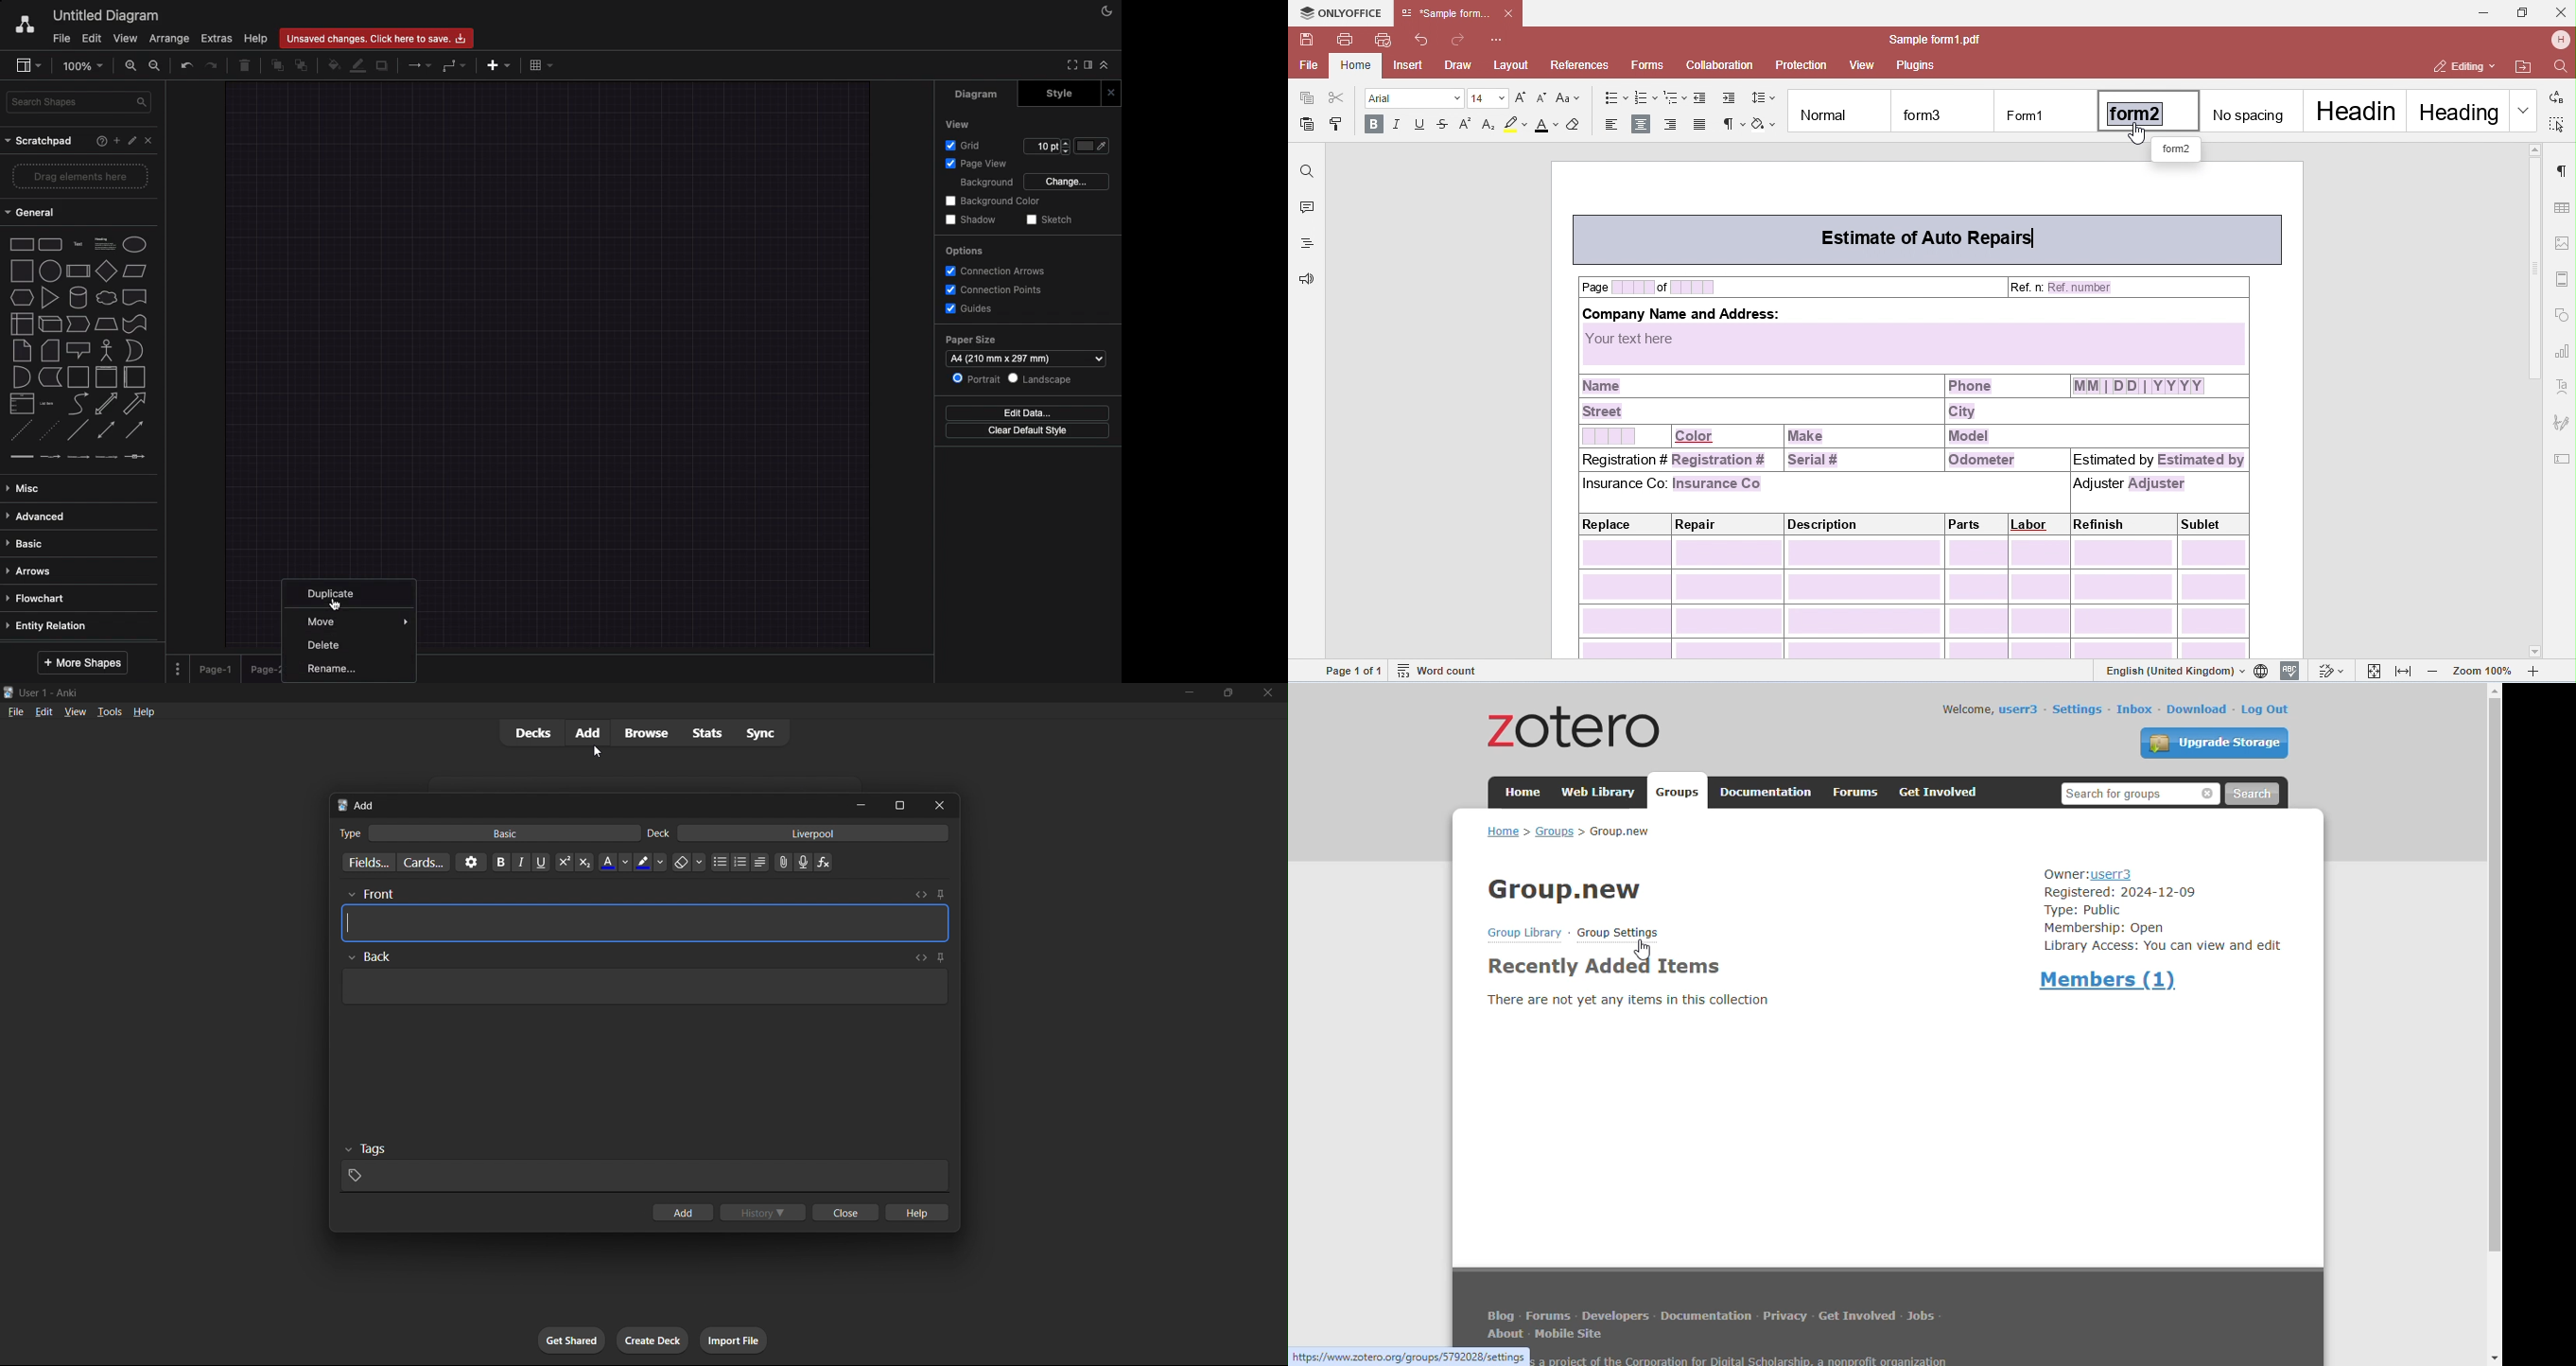  What do you see at coordinates (34, 544) in the screenshot?
I see `Basic` at bounding box center [34, 544].